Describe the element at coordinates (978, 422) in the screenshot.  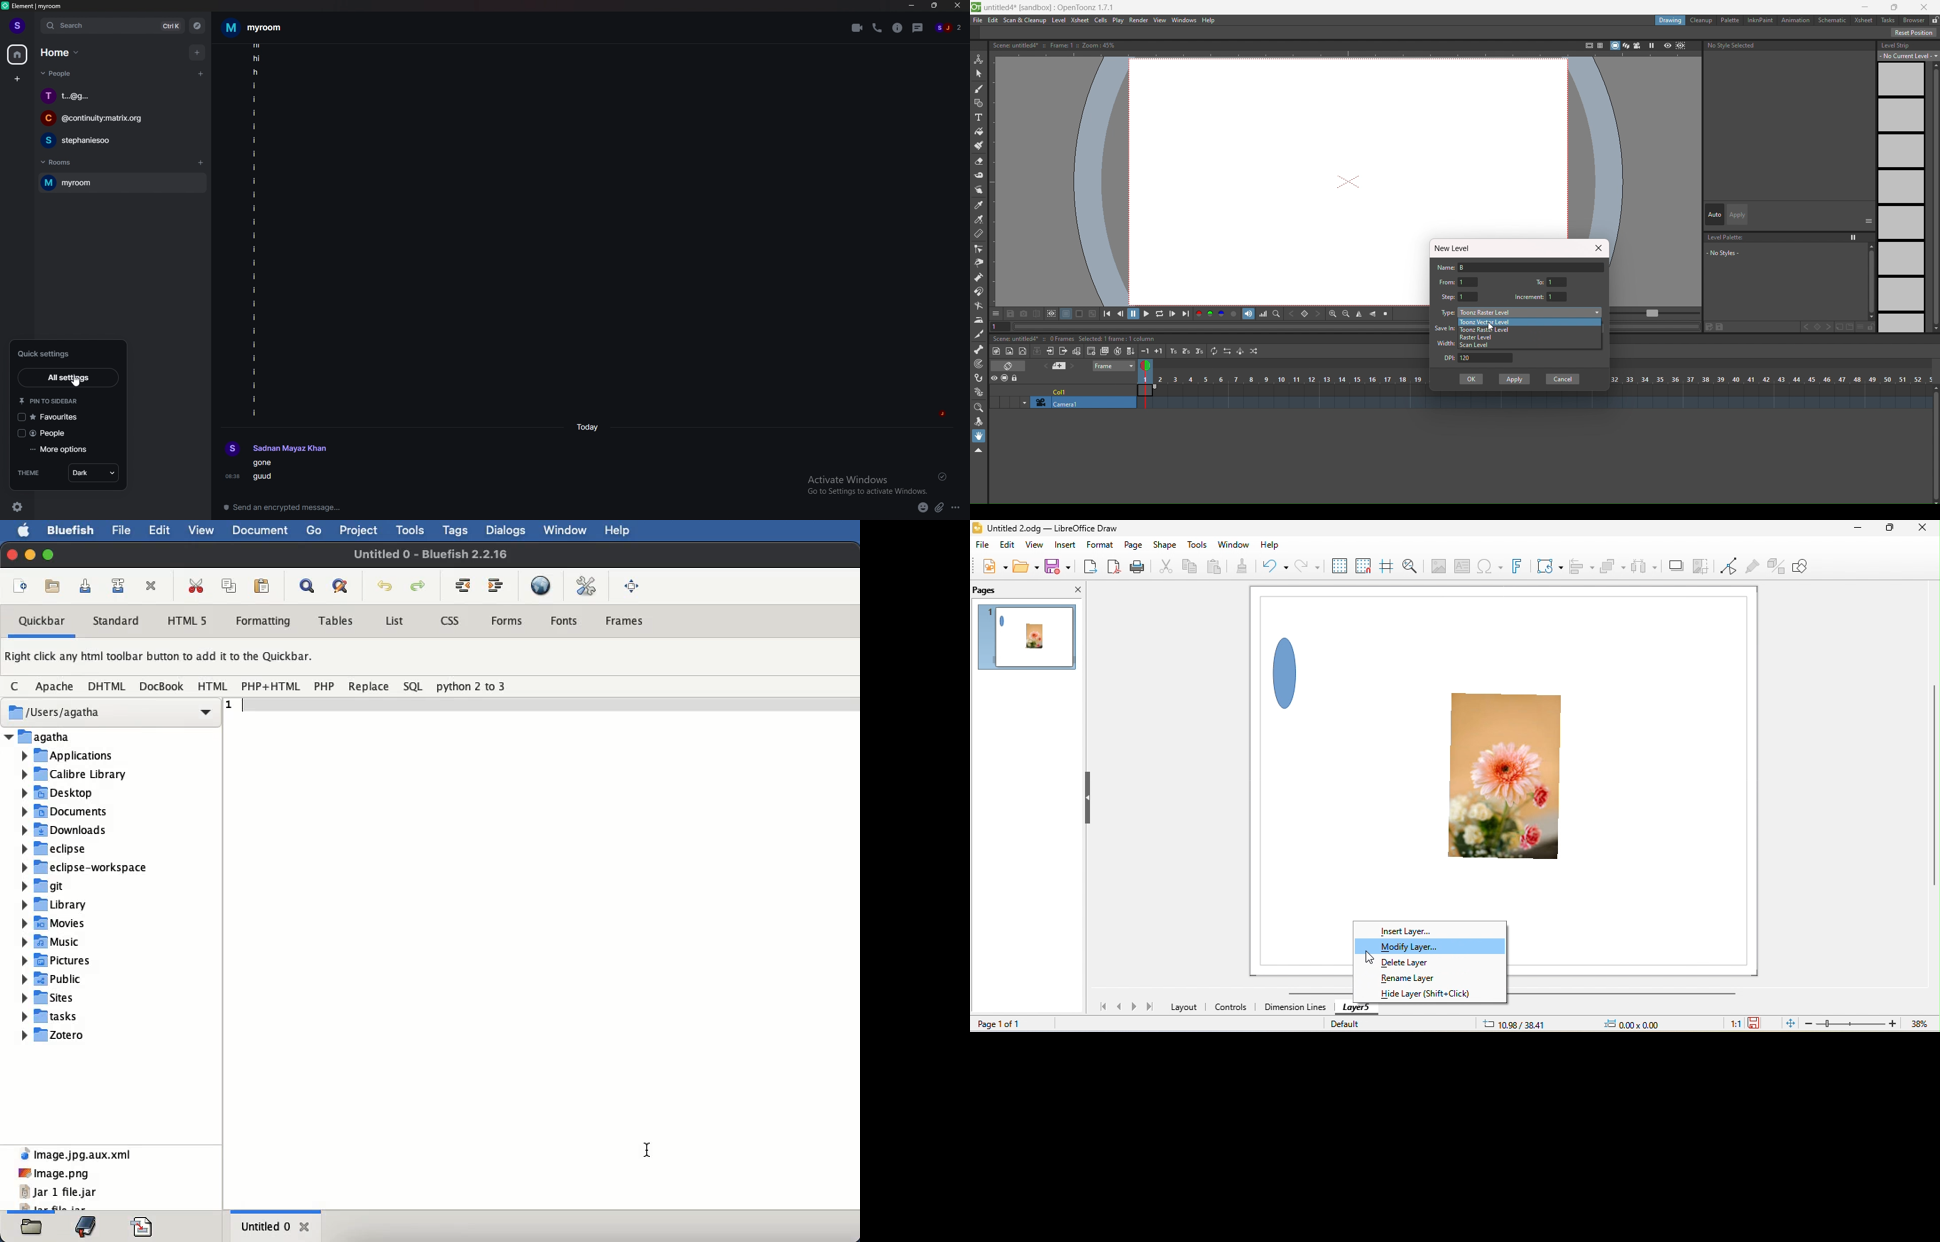
I see `rotate tool` at that location.